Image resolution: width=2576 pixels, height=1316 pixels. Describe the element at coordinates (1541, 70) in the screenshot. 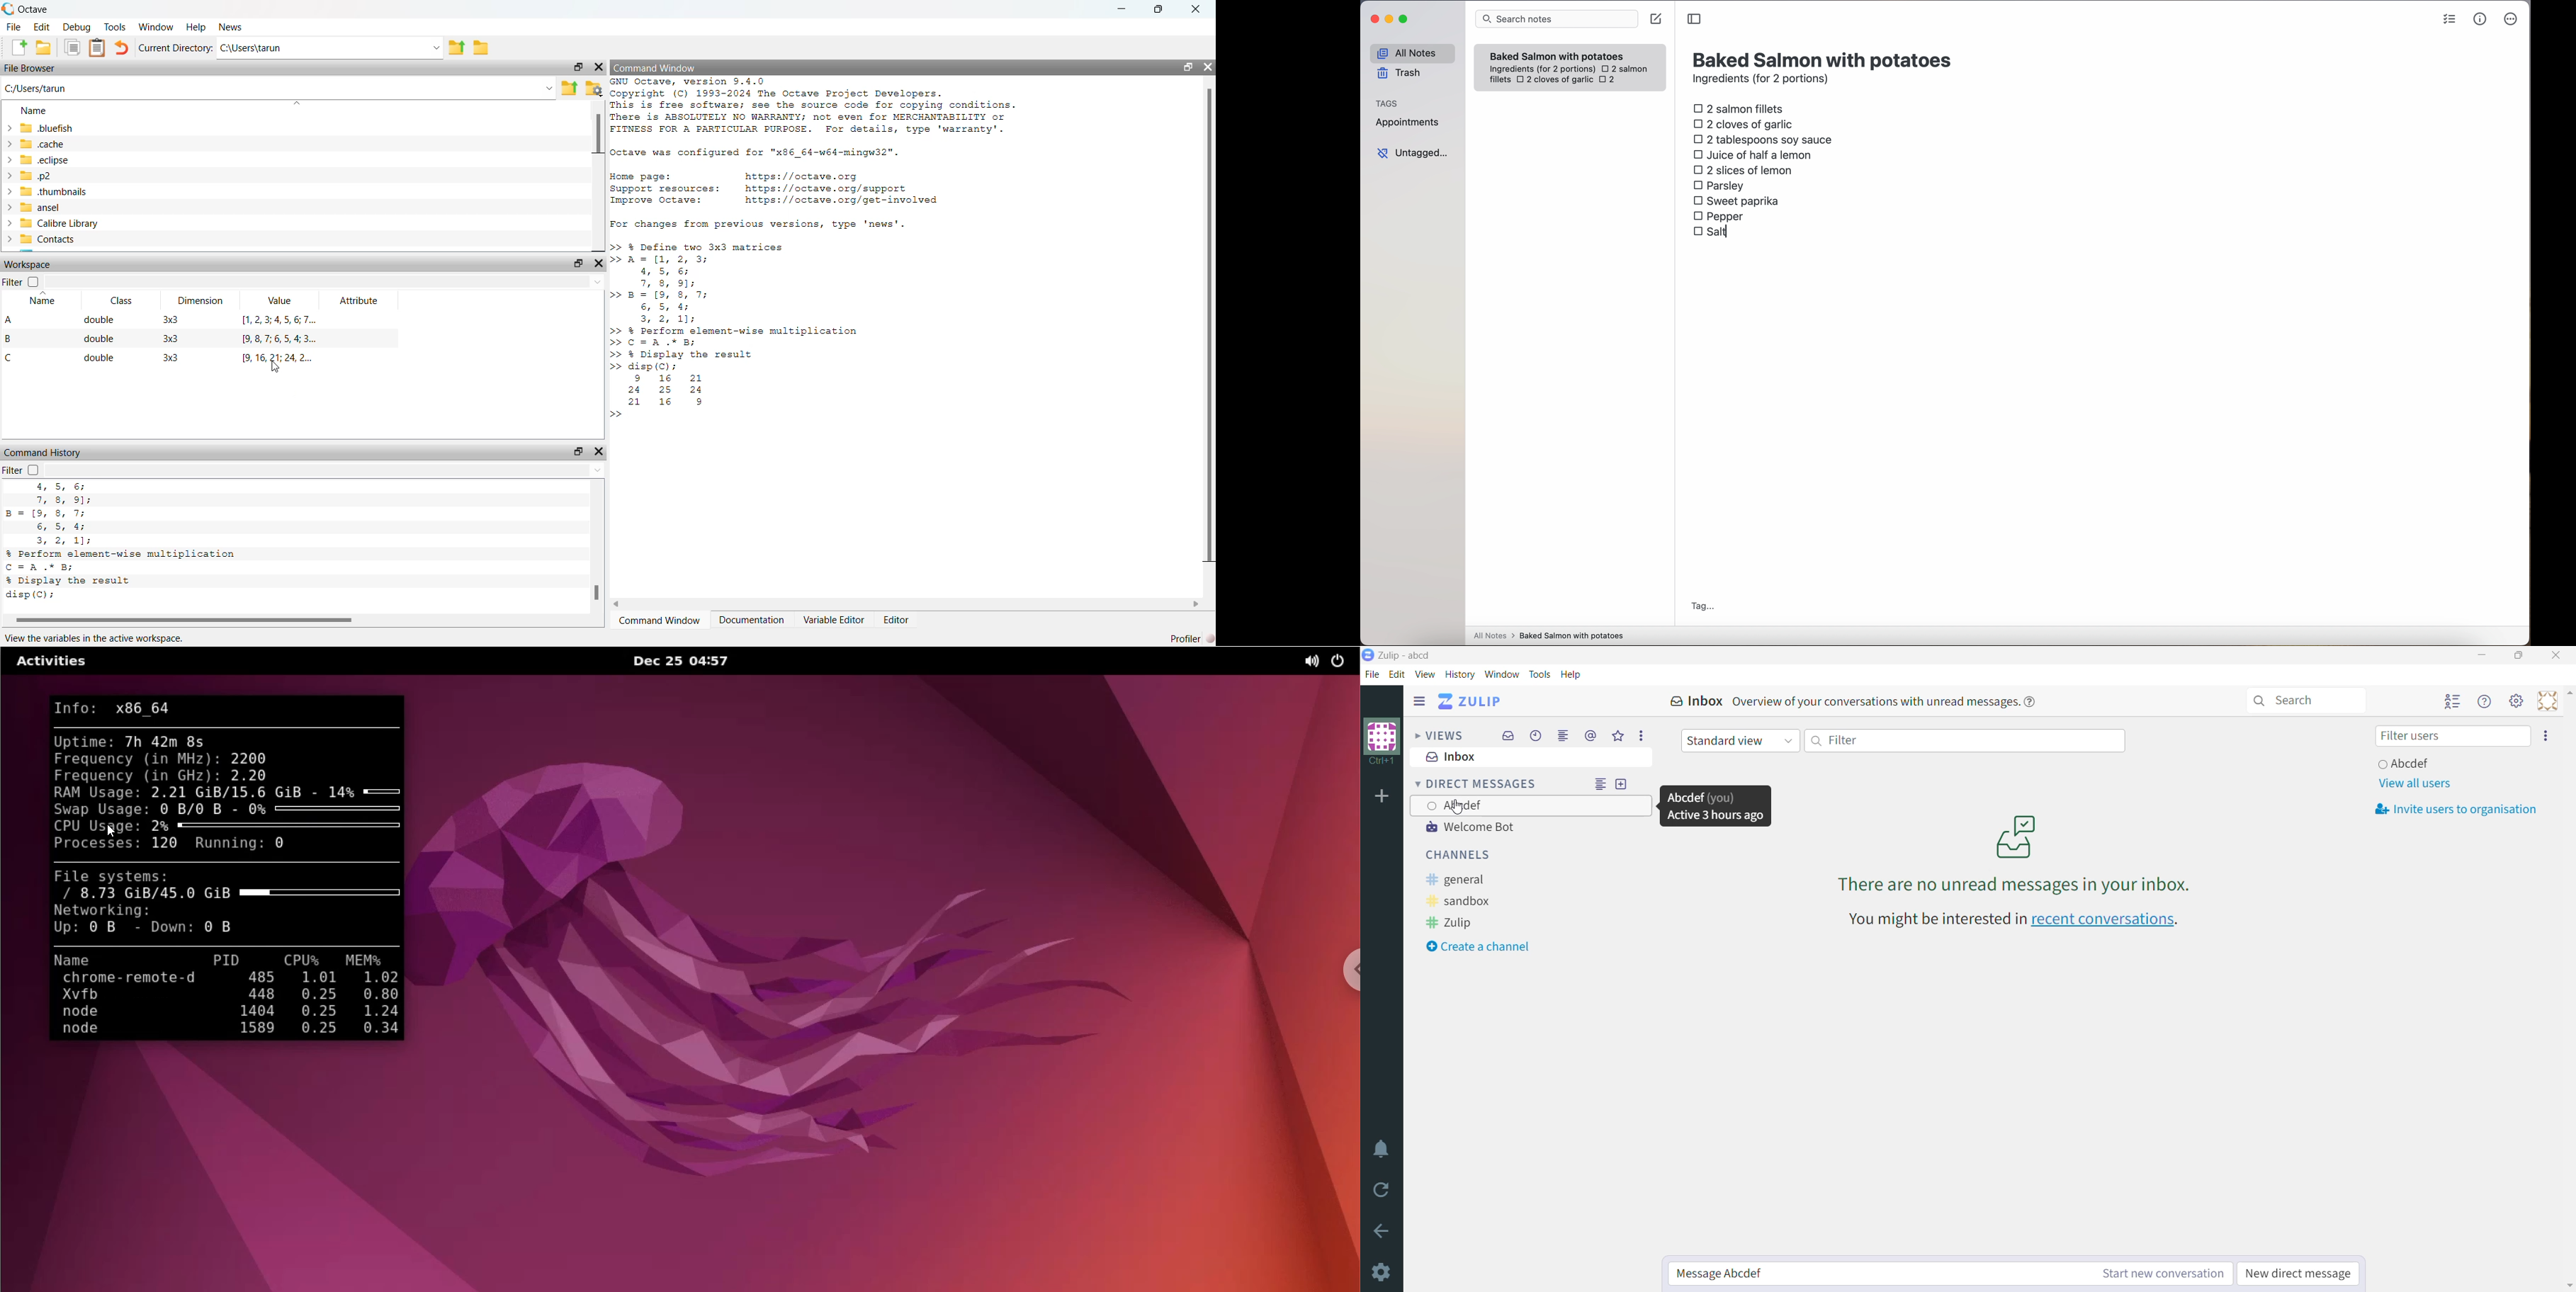

I see `ingredientes (for 2 portions)` at that location.